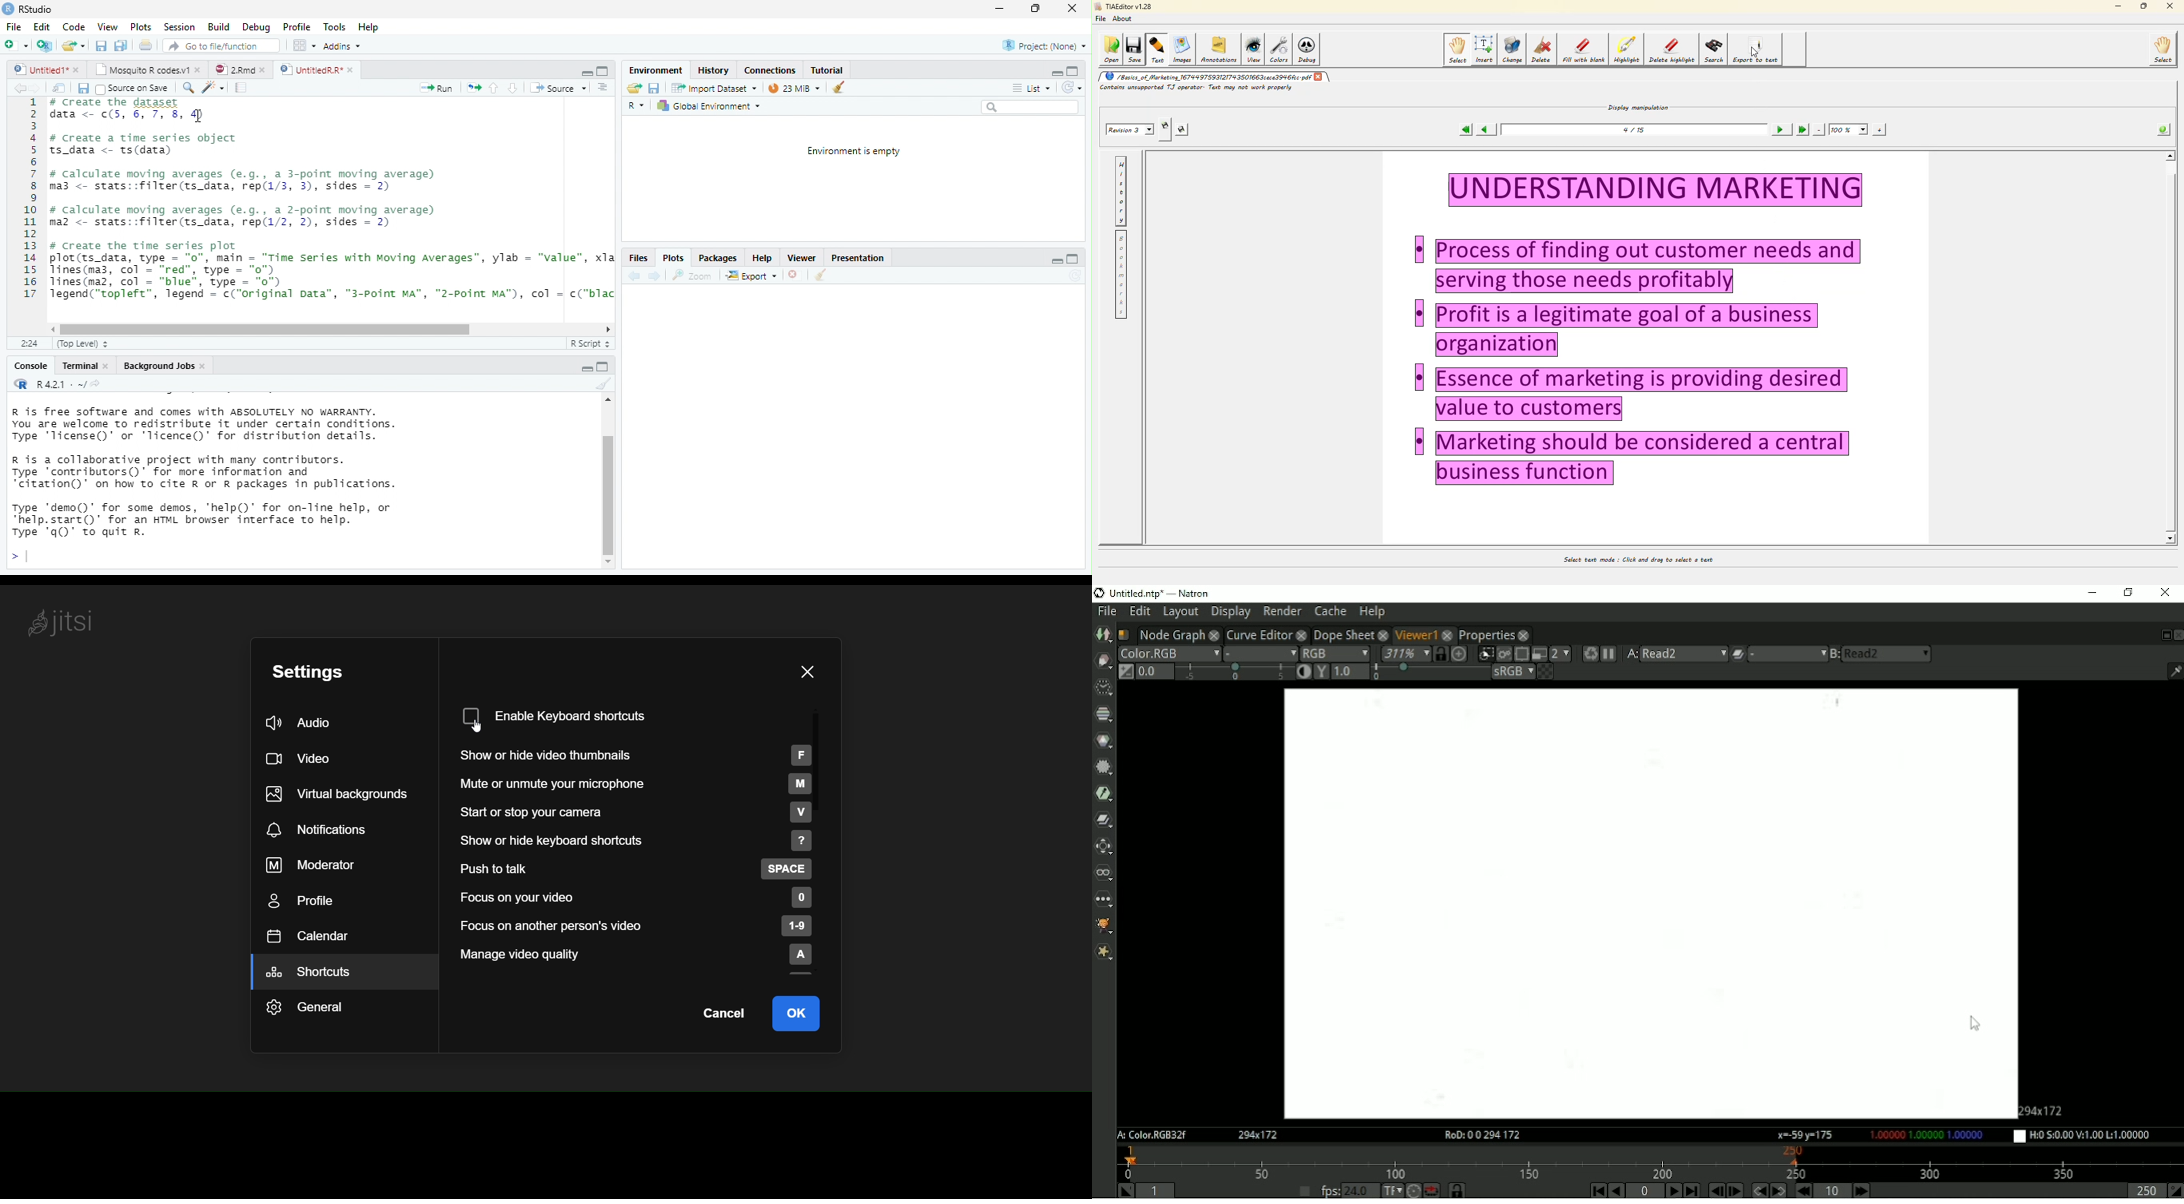  I want to click on search, so click(186, 88).